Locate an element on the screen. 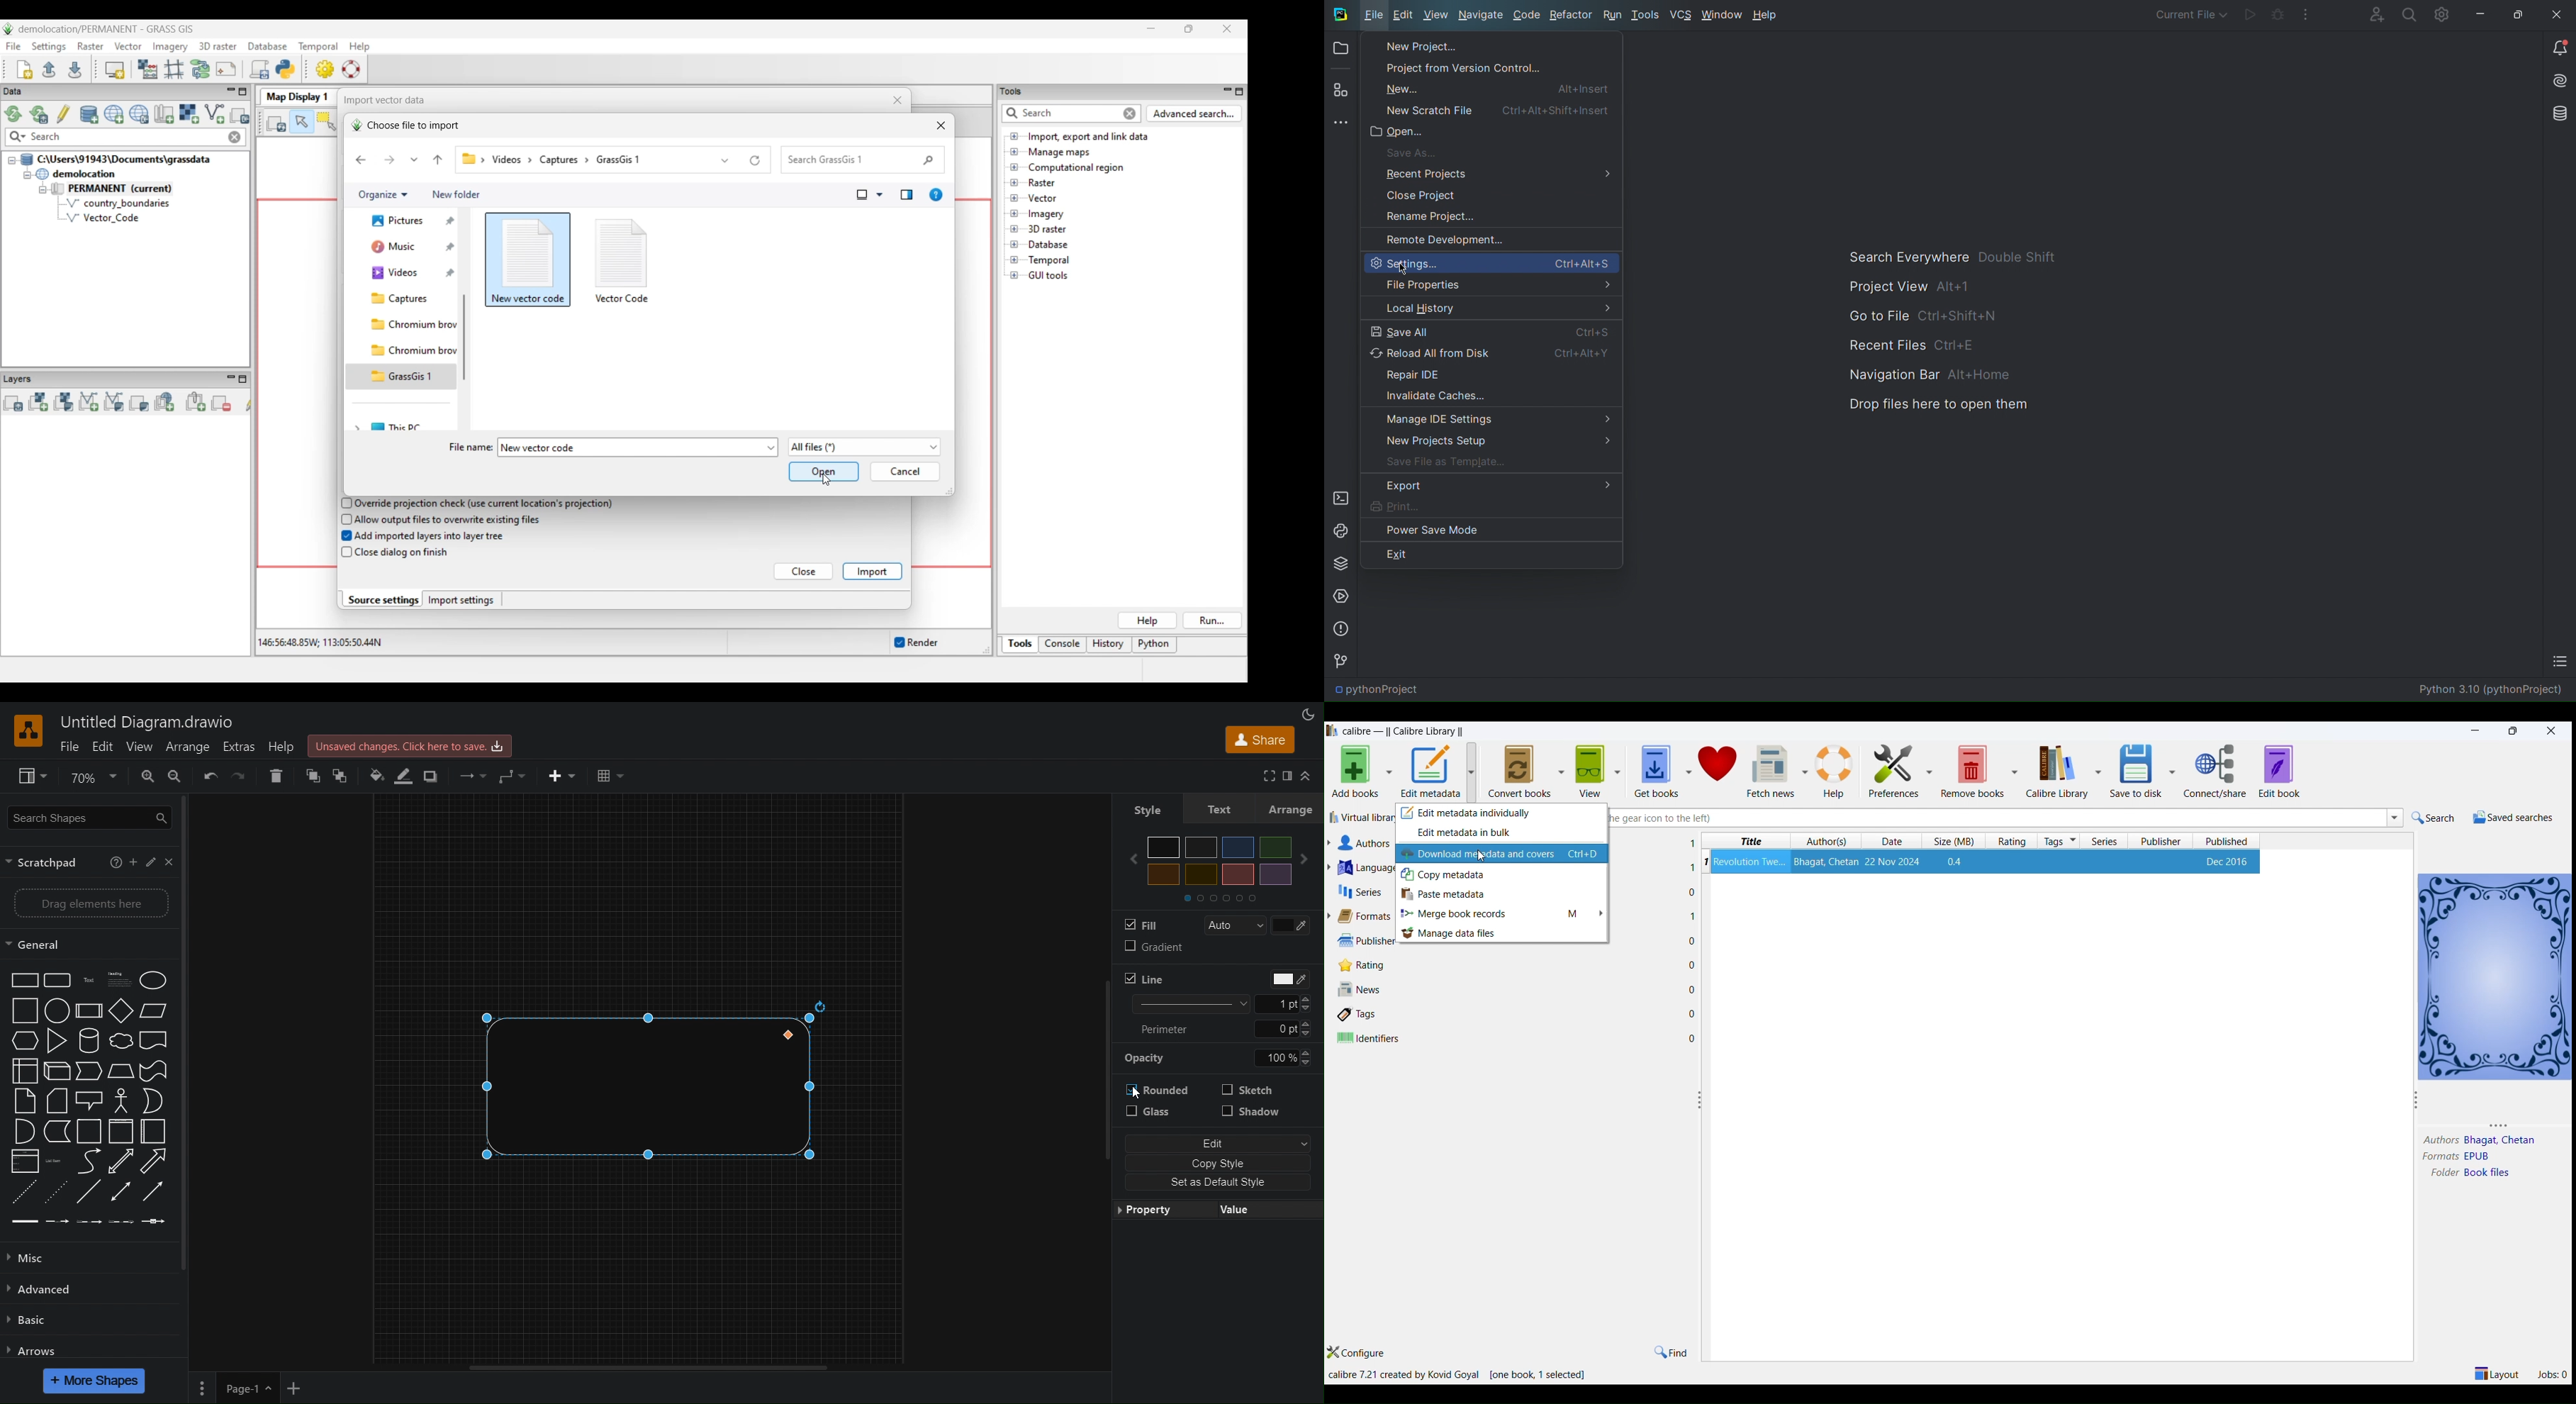 This screenshot has height=1428, width=2576. Arrange is located at coordinates (1295, 808).